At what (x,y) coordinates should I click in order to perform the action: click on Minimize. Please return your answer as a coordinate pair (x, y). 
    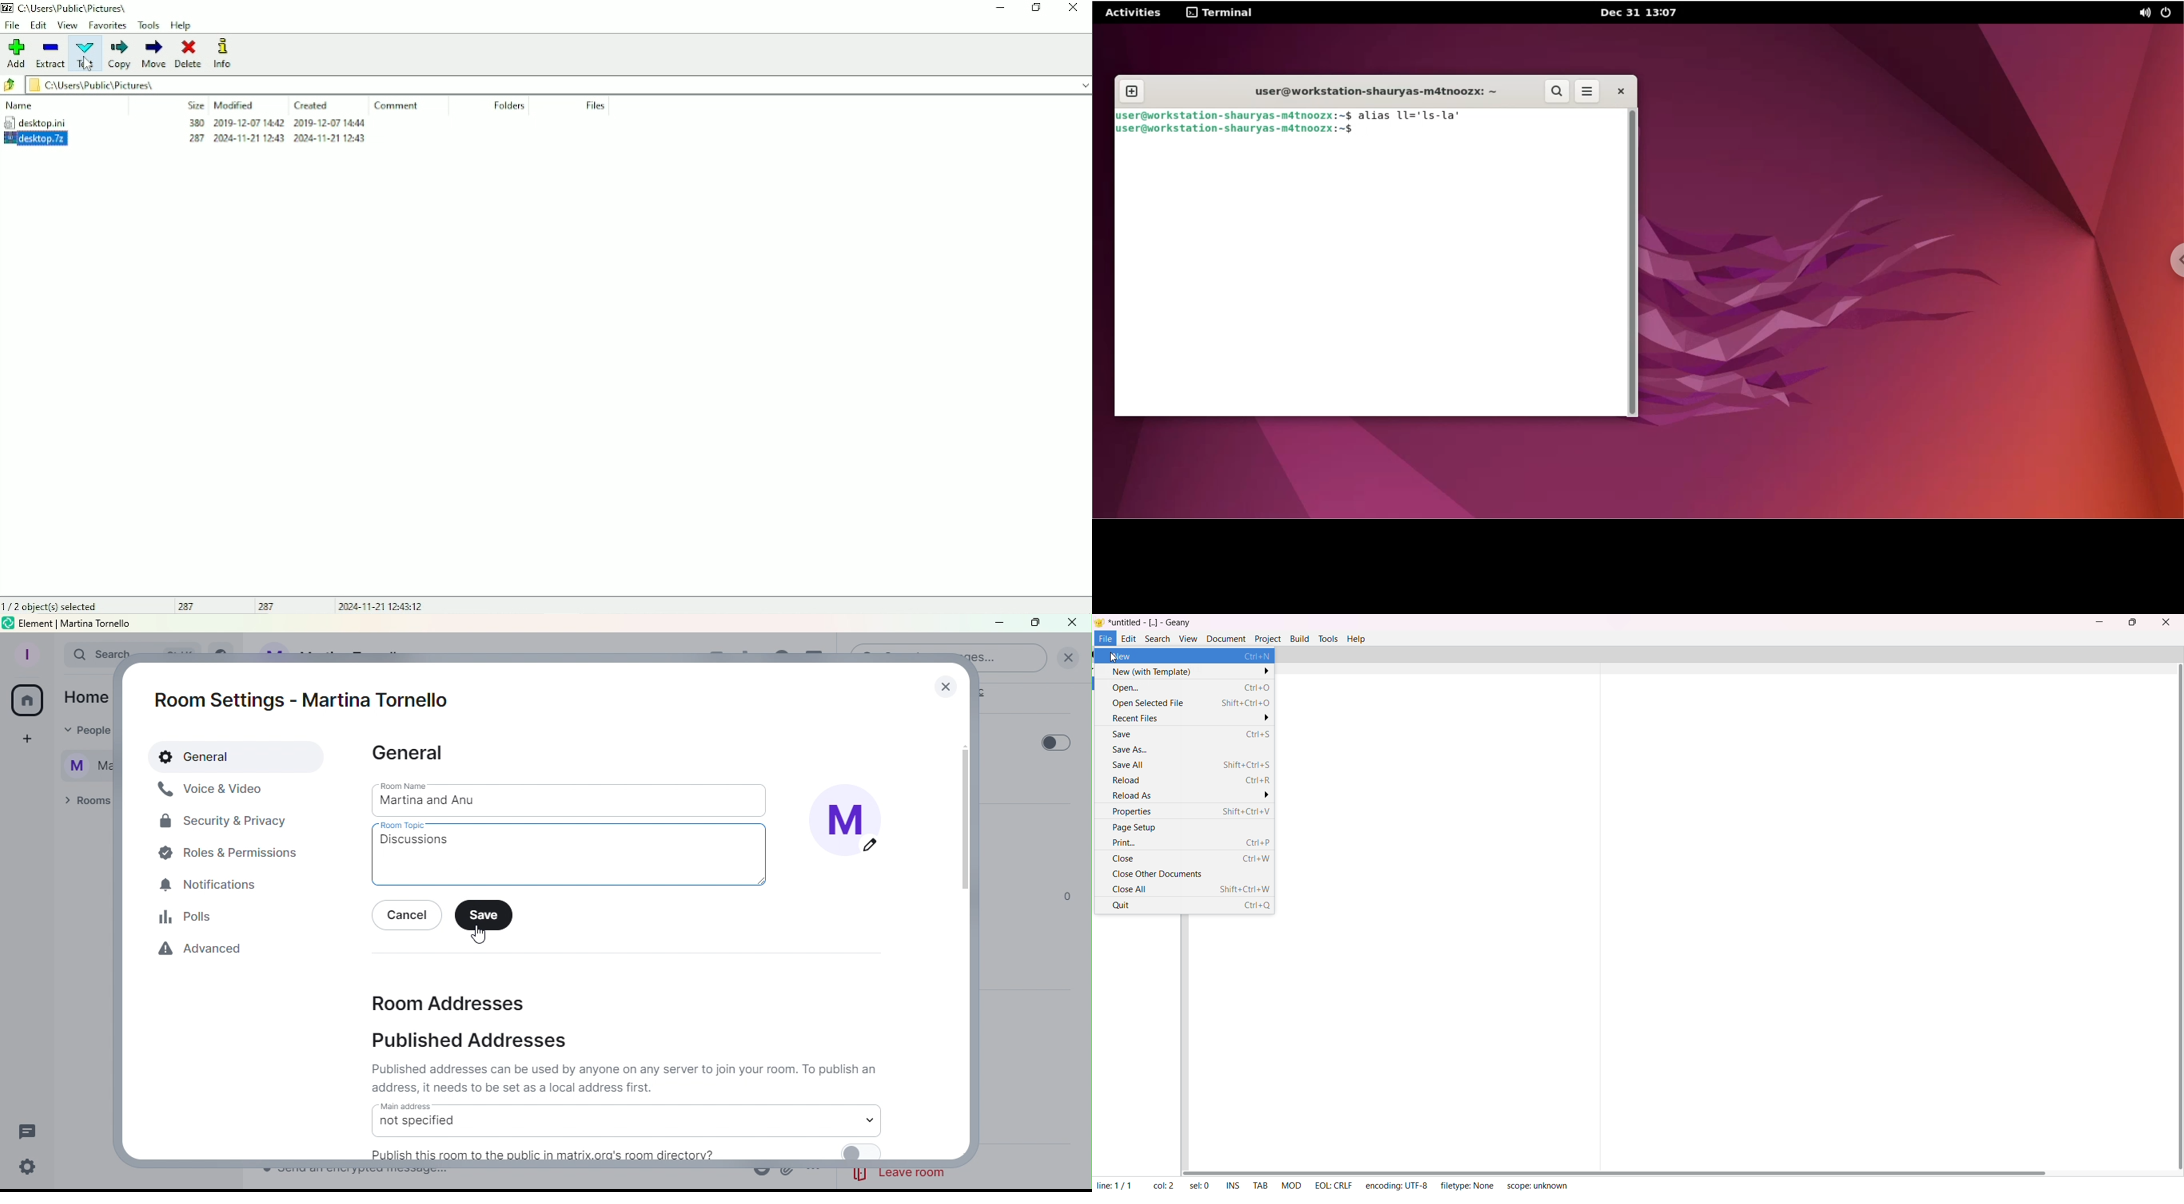
    Looking at the image, I should click on (997, 624).